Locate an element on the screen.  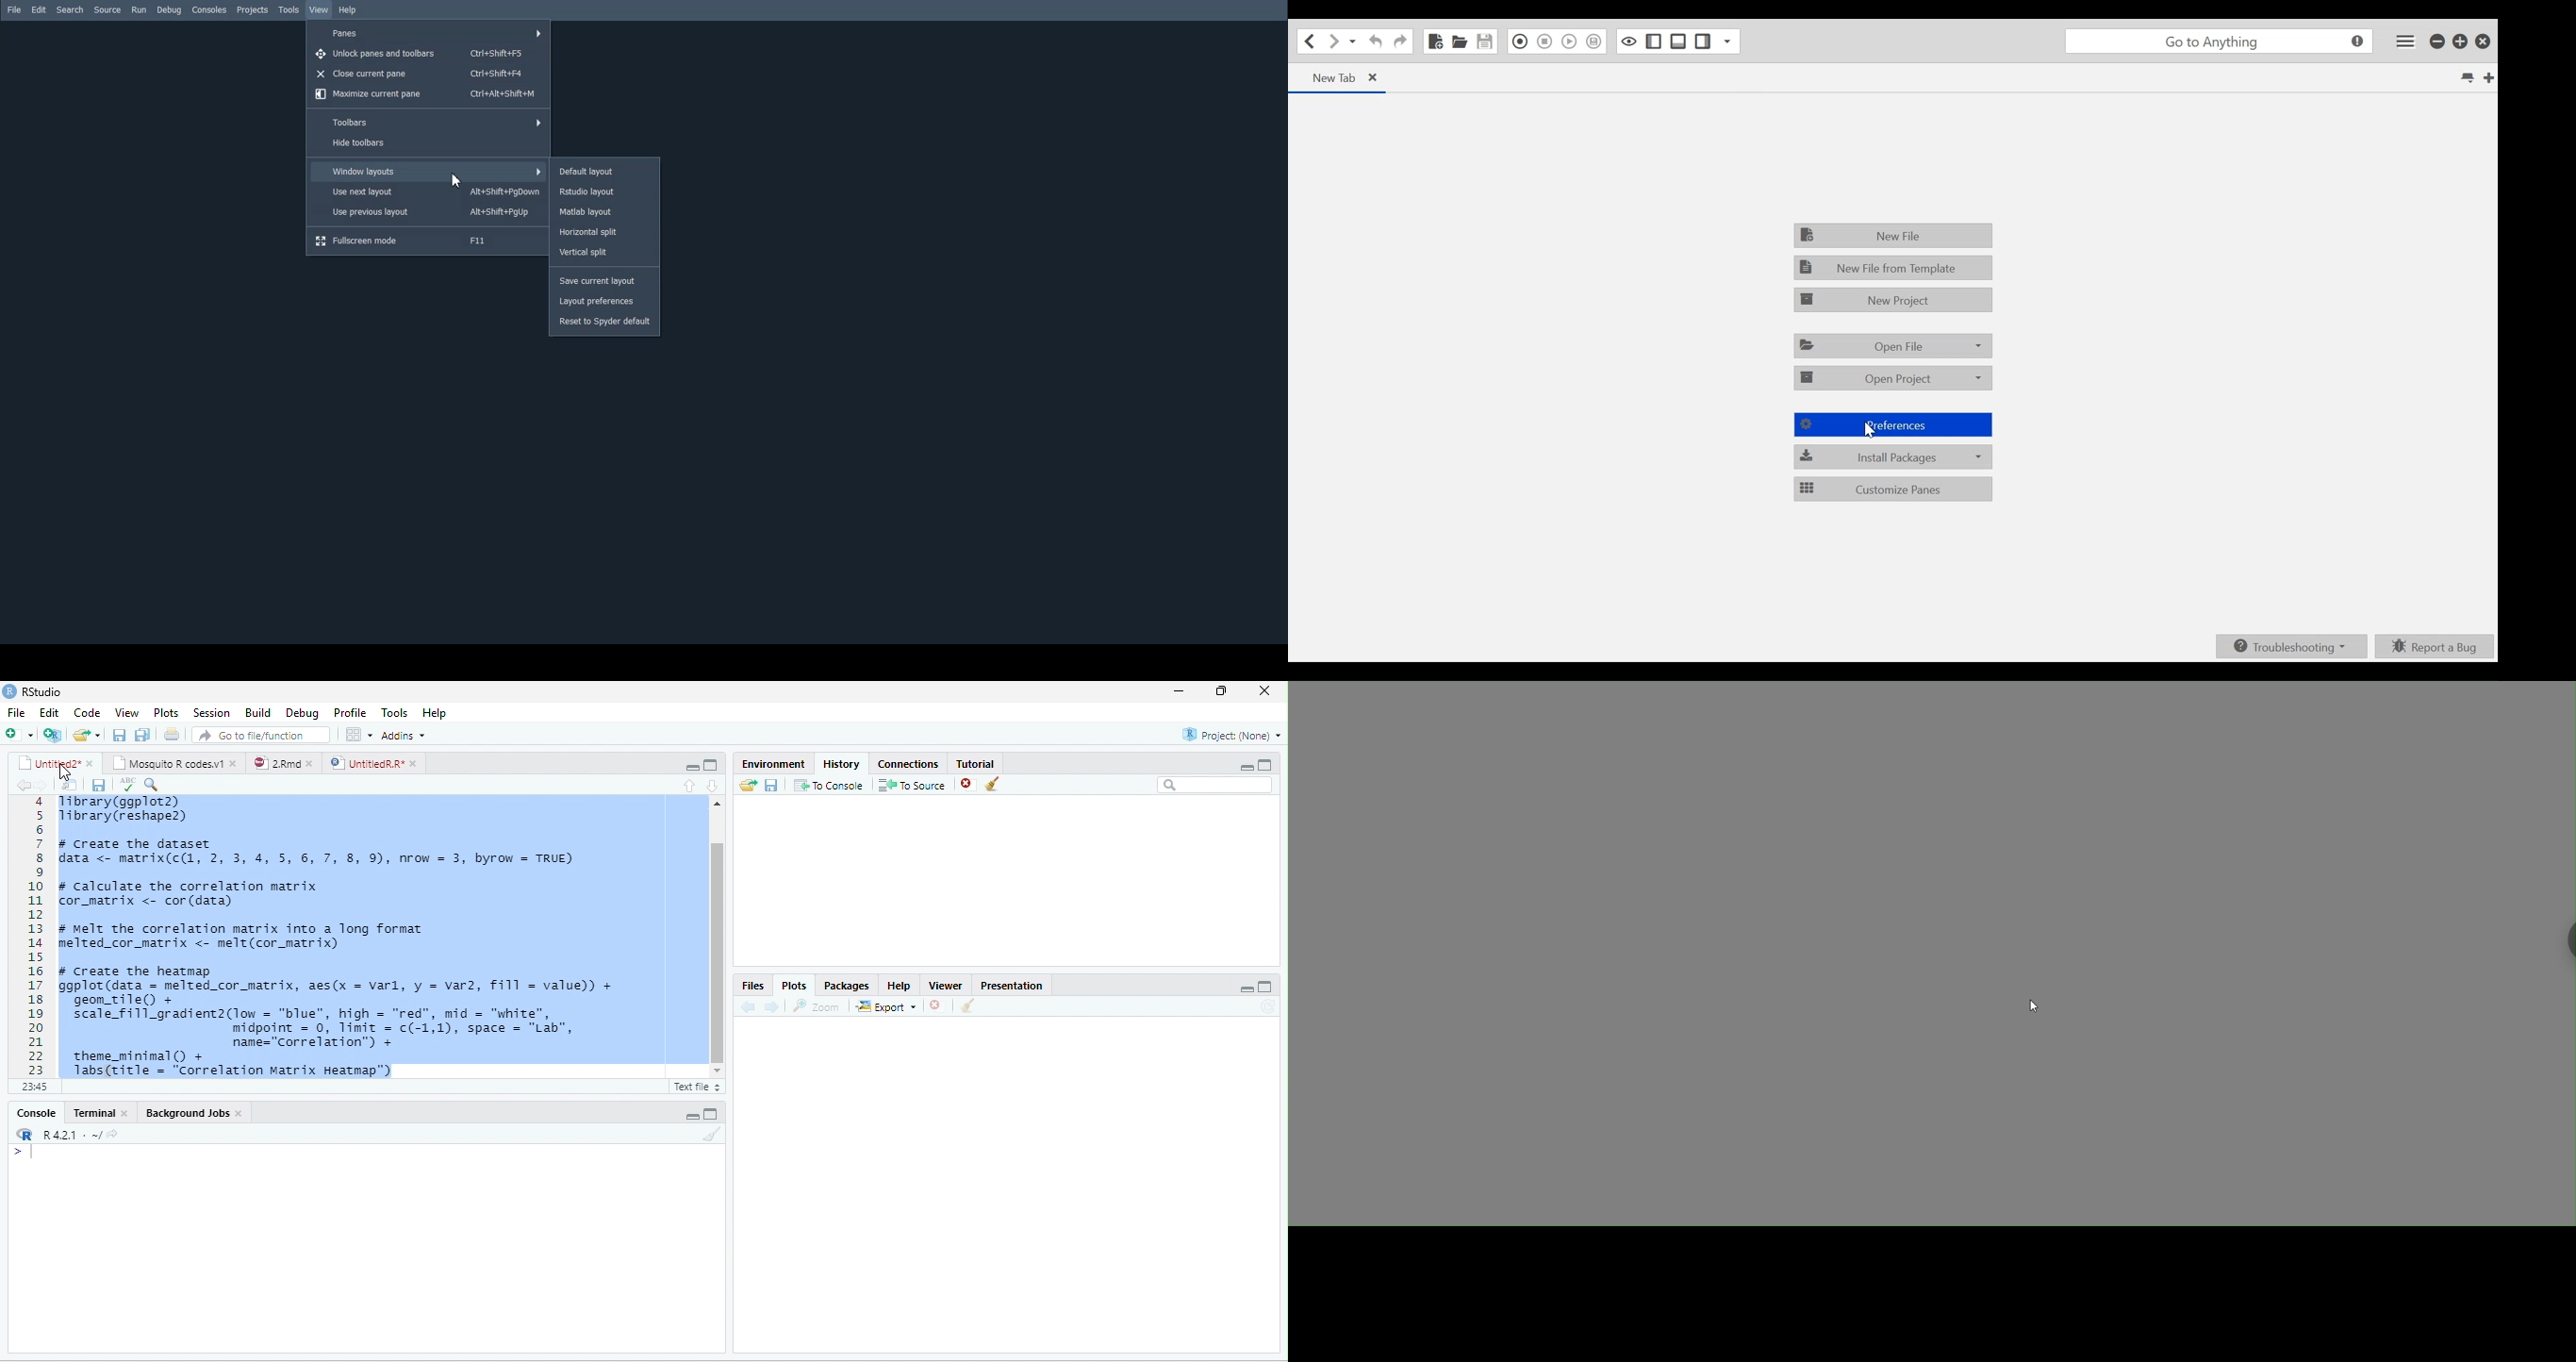
zoom is located at coordinates (819, 1006).